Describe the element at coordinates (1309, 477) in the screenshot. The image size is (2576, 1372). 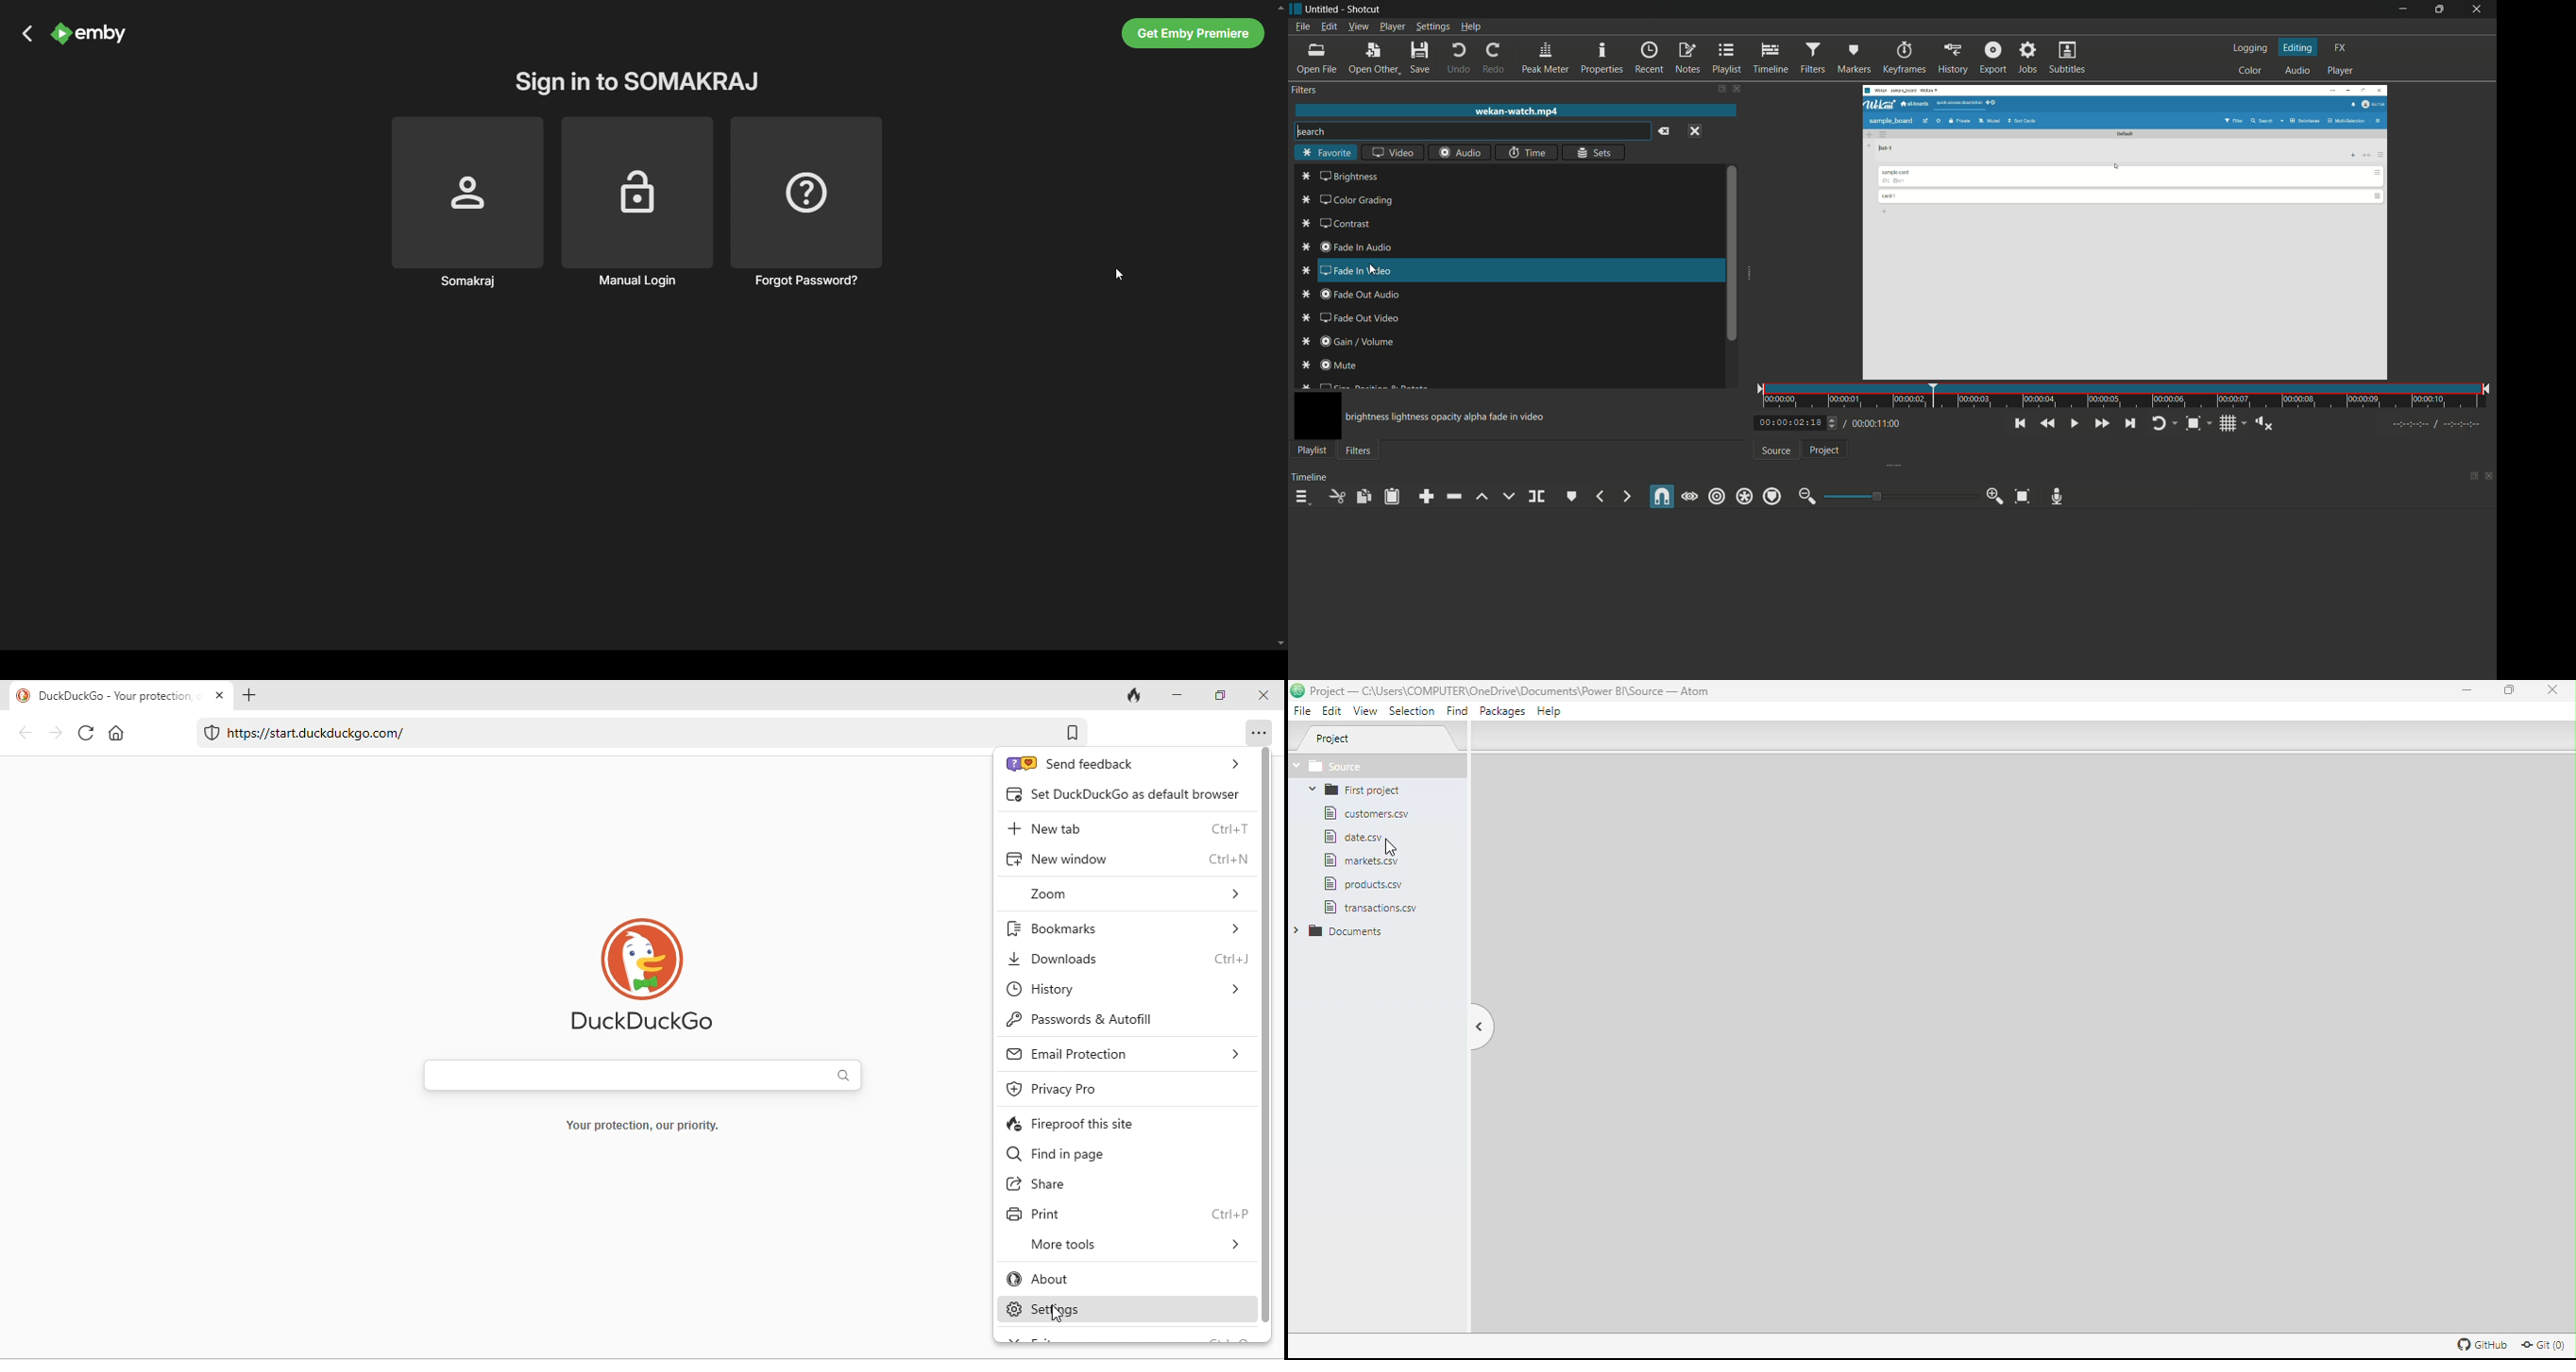
I see `timeline` at that location.